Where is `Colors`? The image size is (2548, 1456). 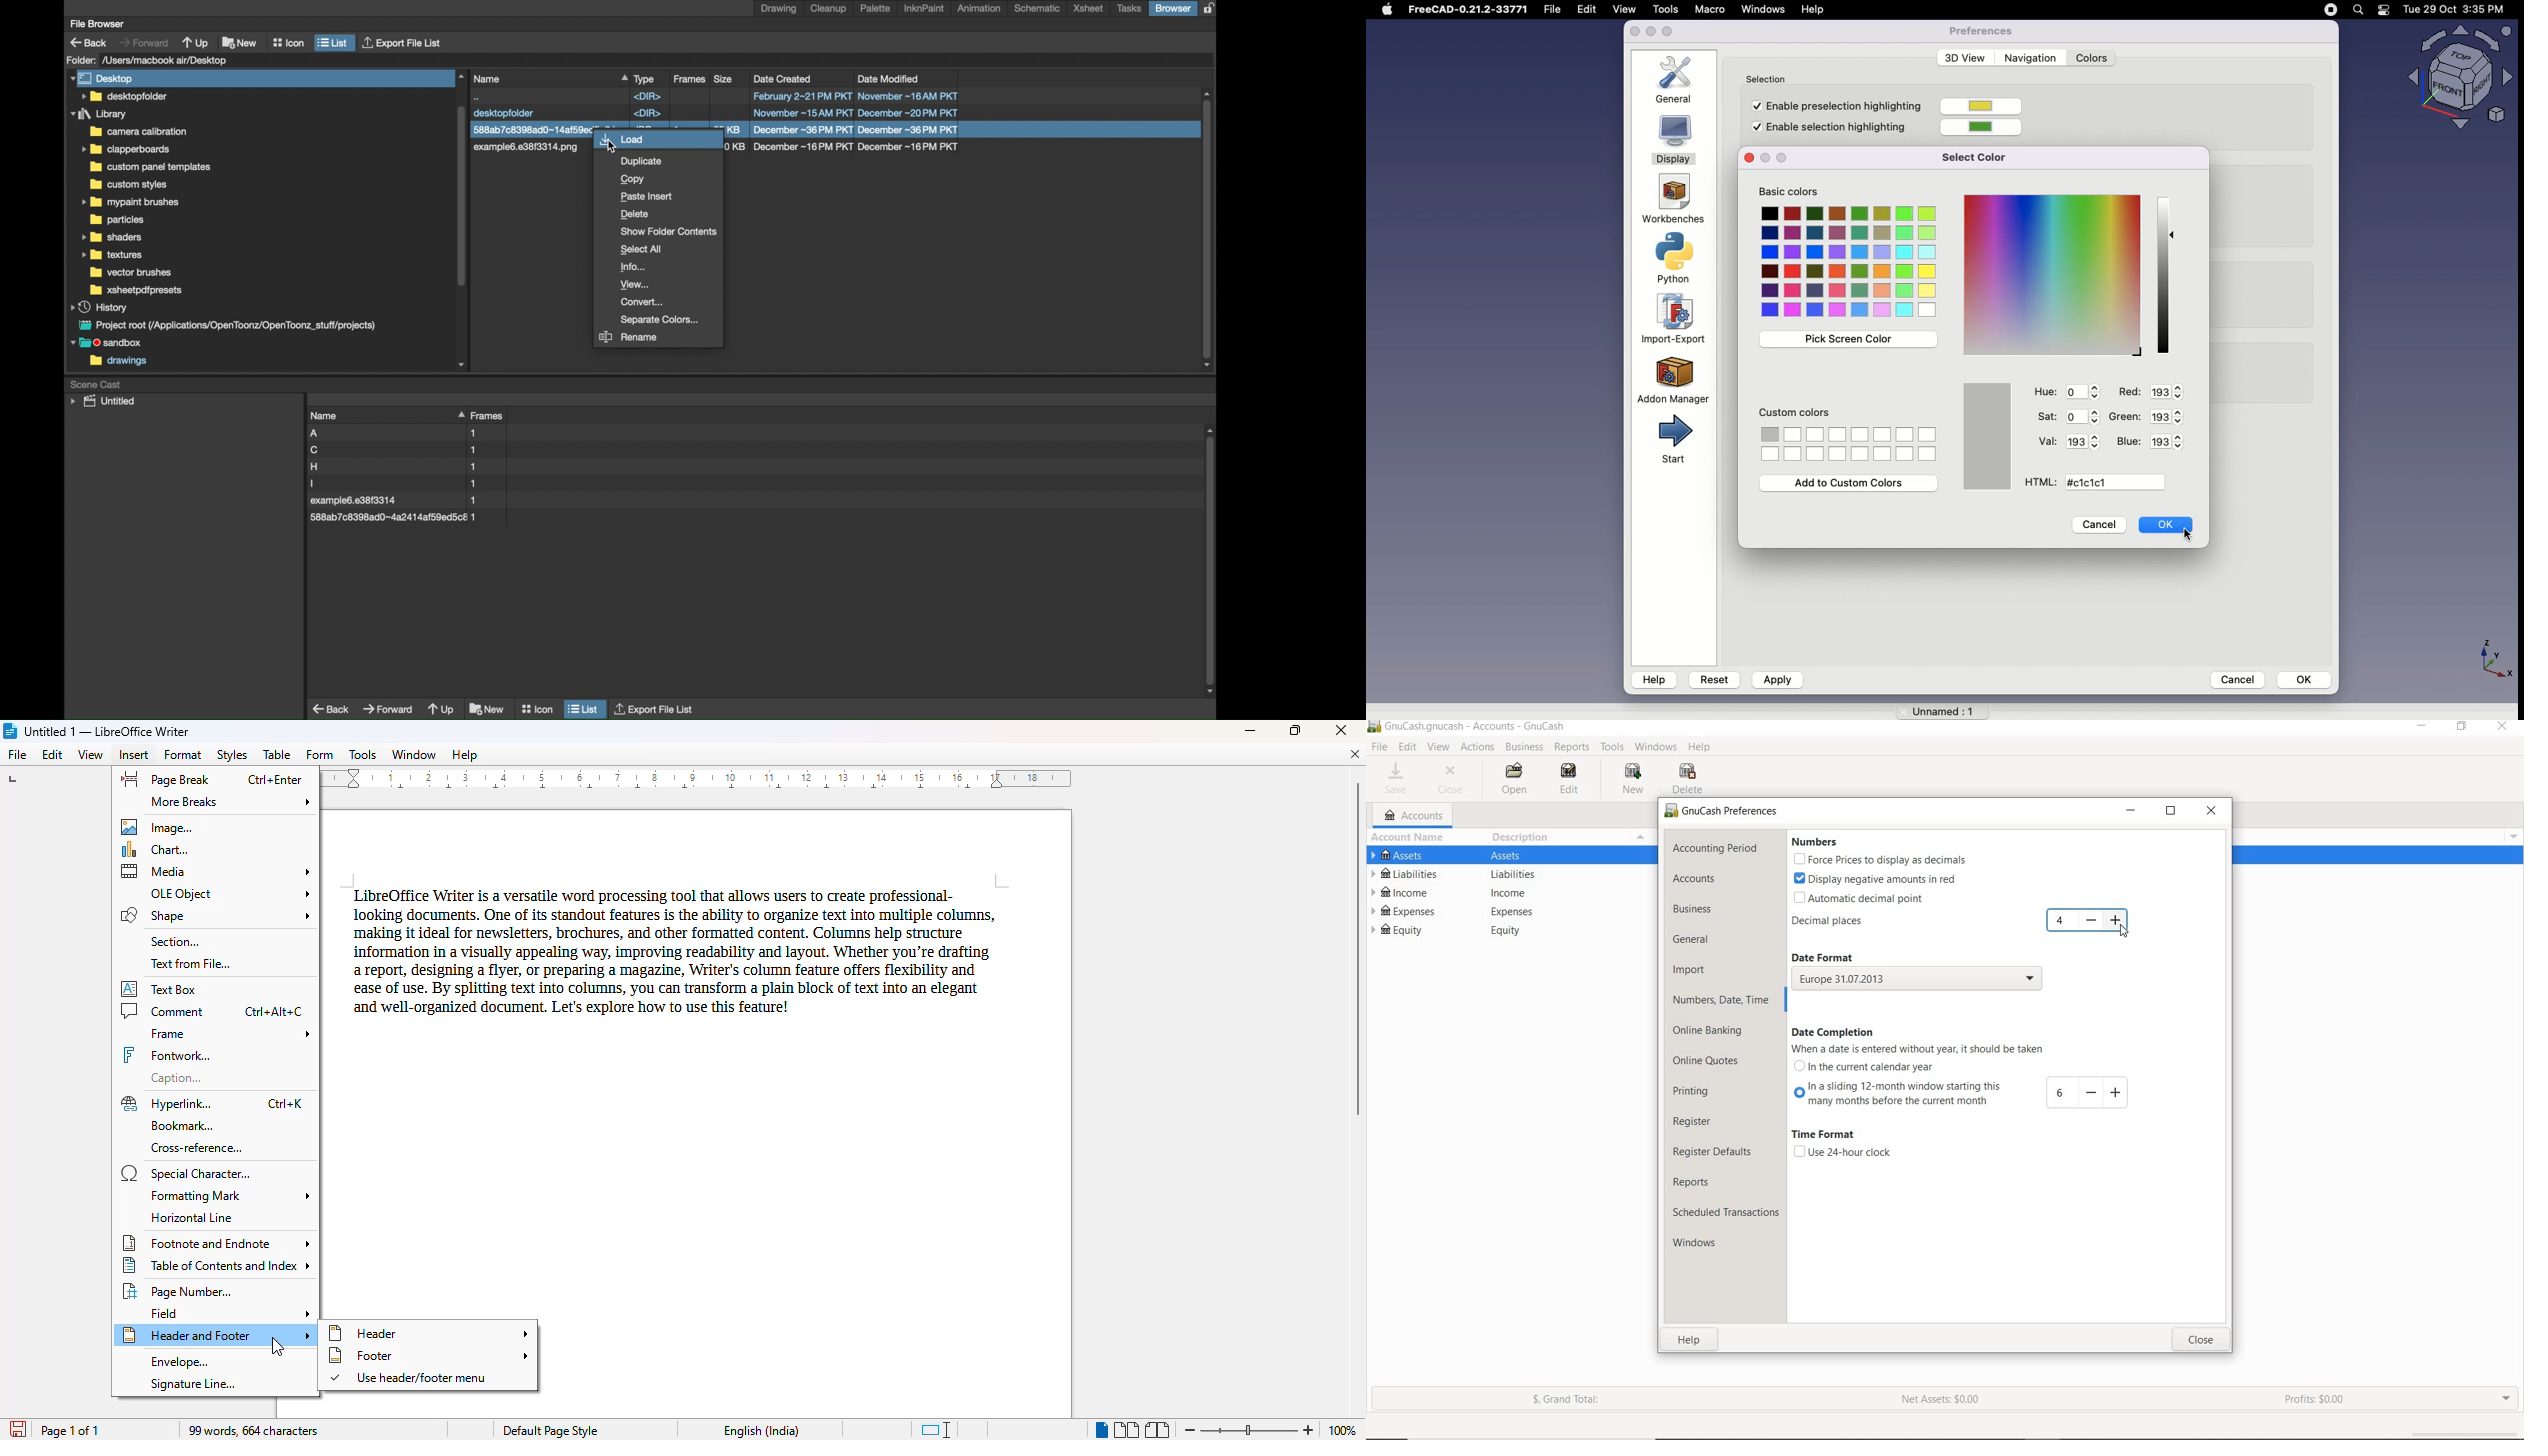 Colors is located at coordinates (2092, 58).